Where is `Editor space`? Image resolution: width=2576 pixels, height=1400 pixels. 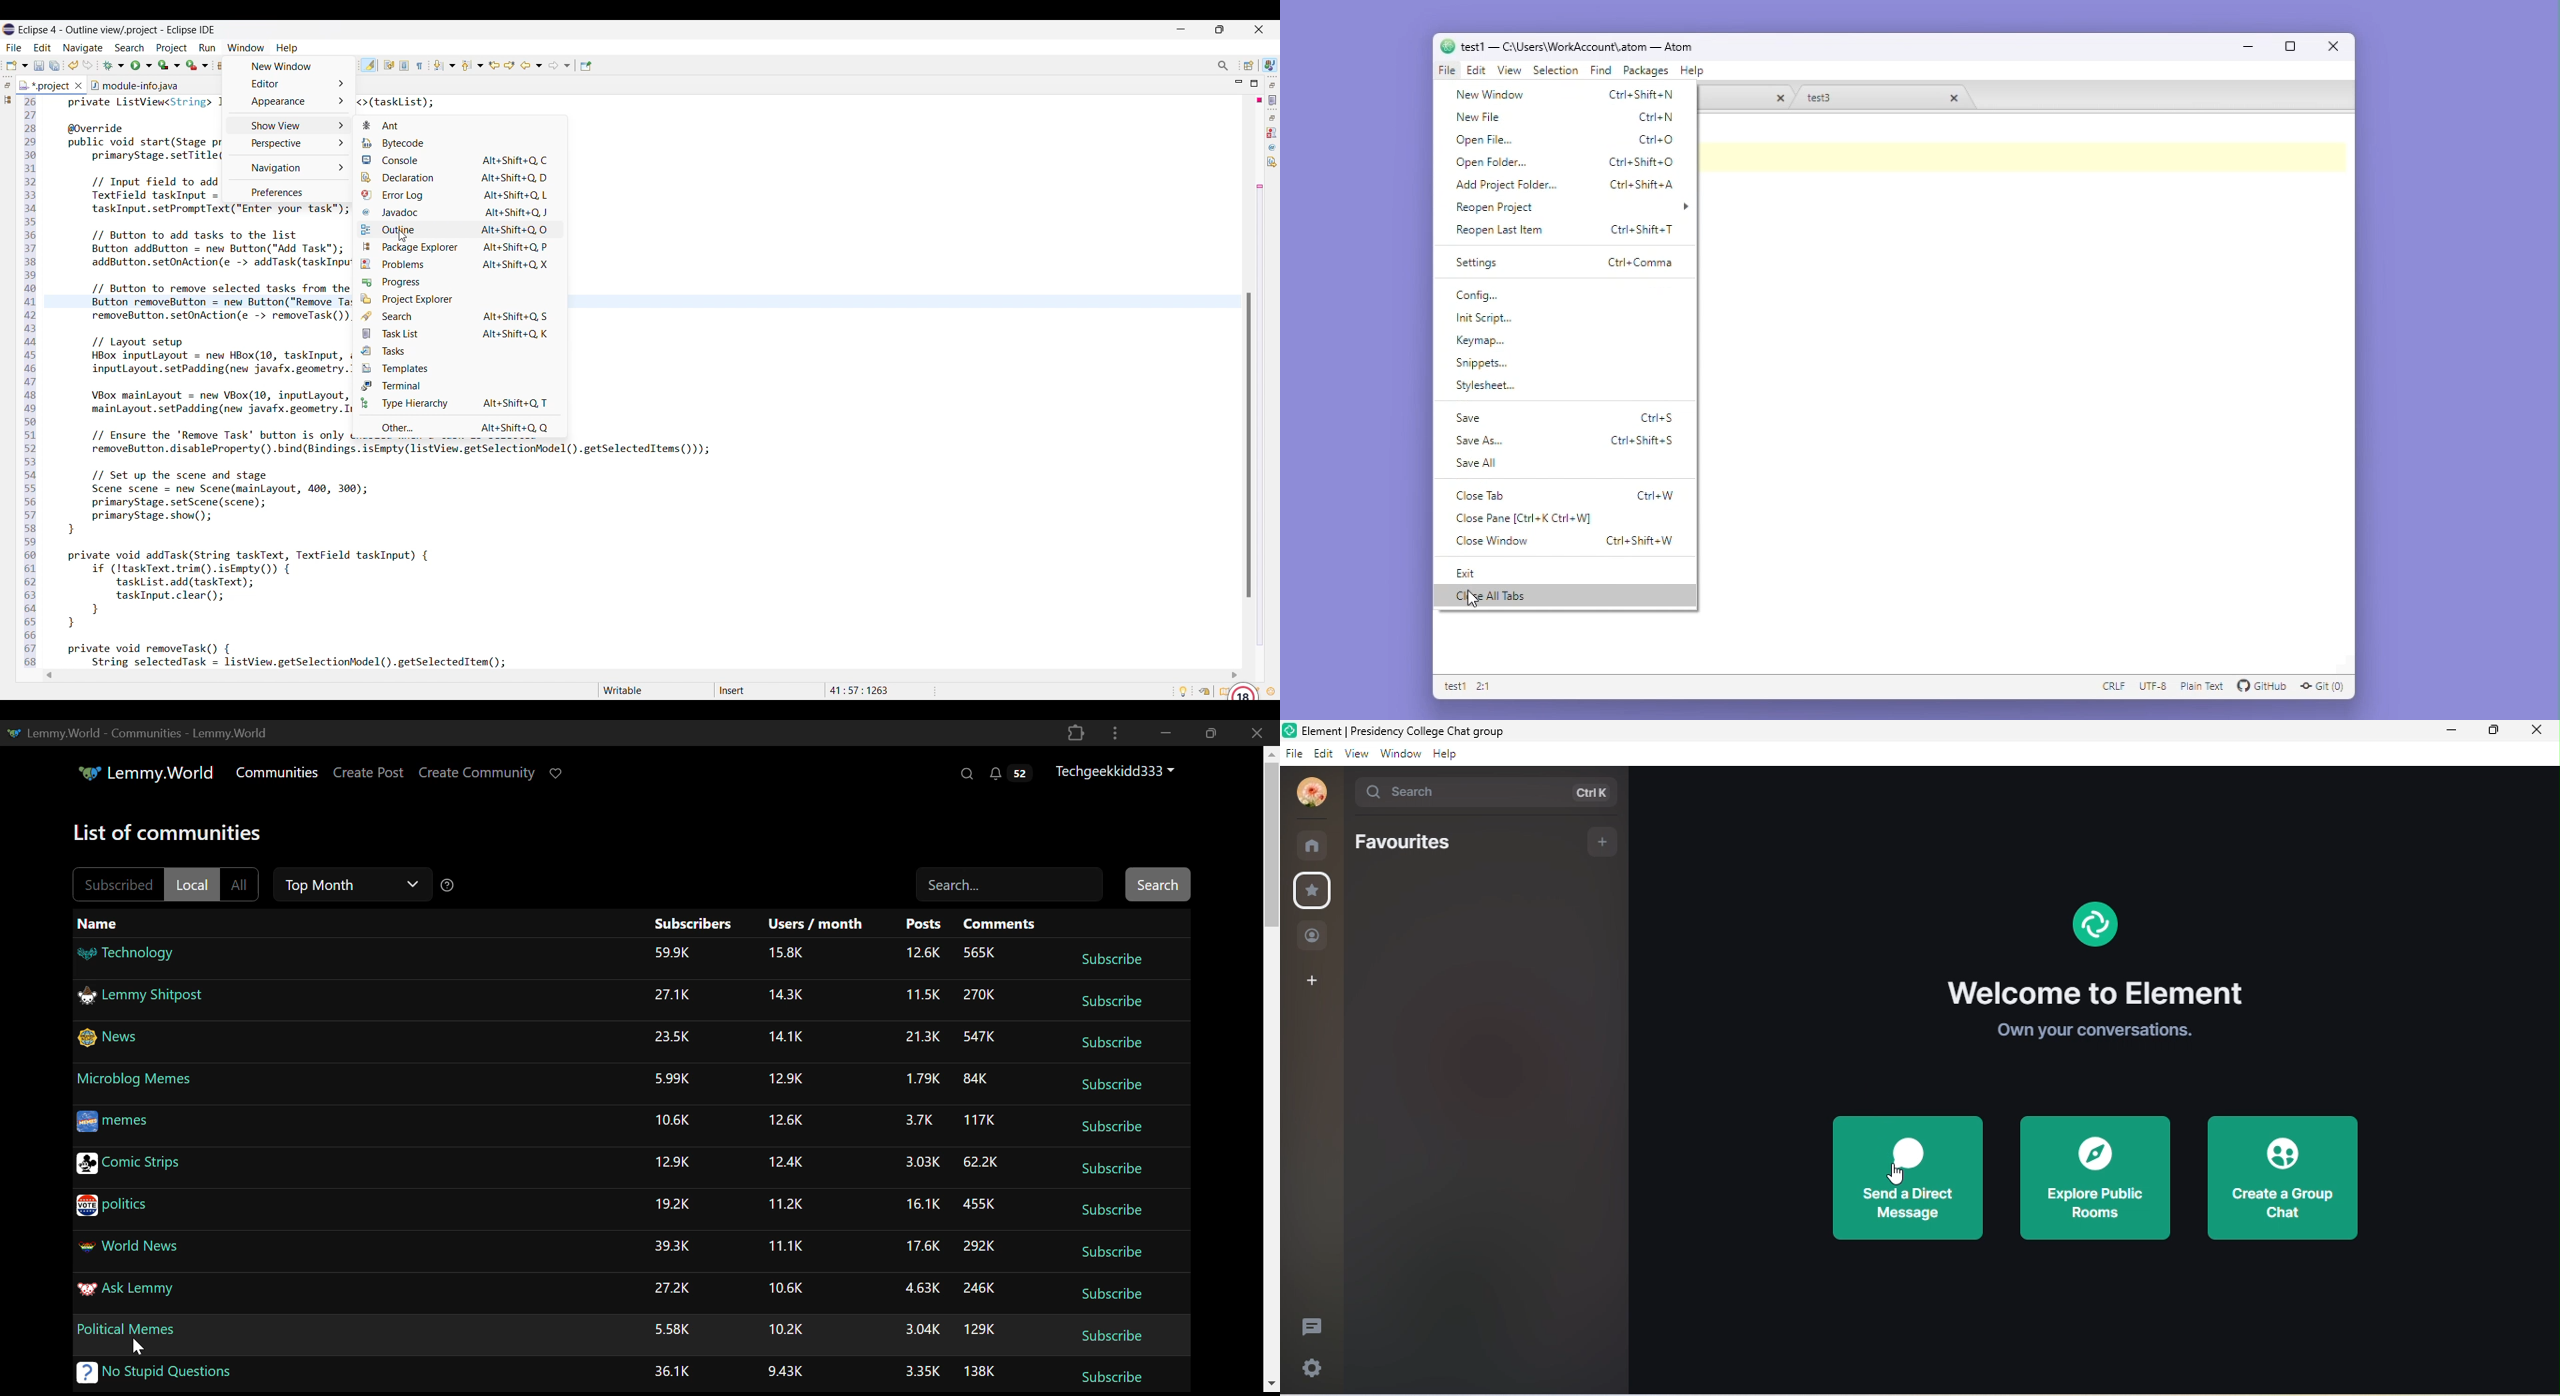
Editor space is located at coordinates (2027, 429).